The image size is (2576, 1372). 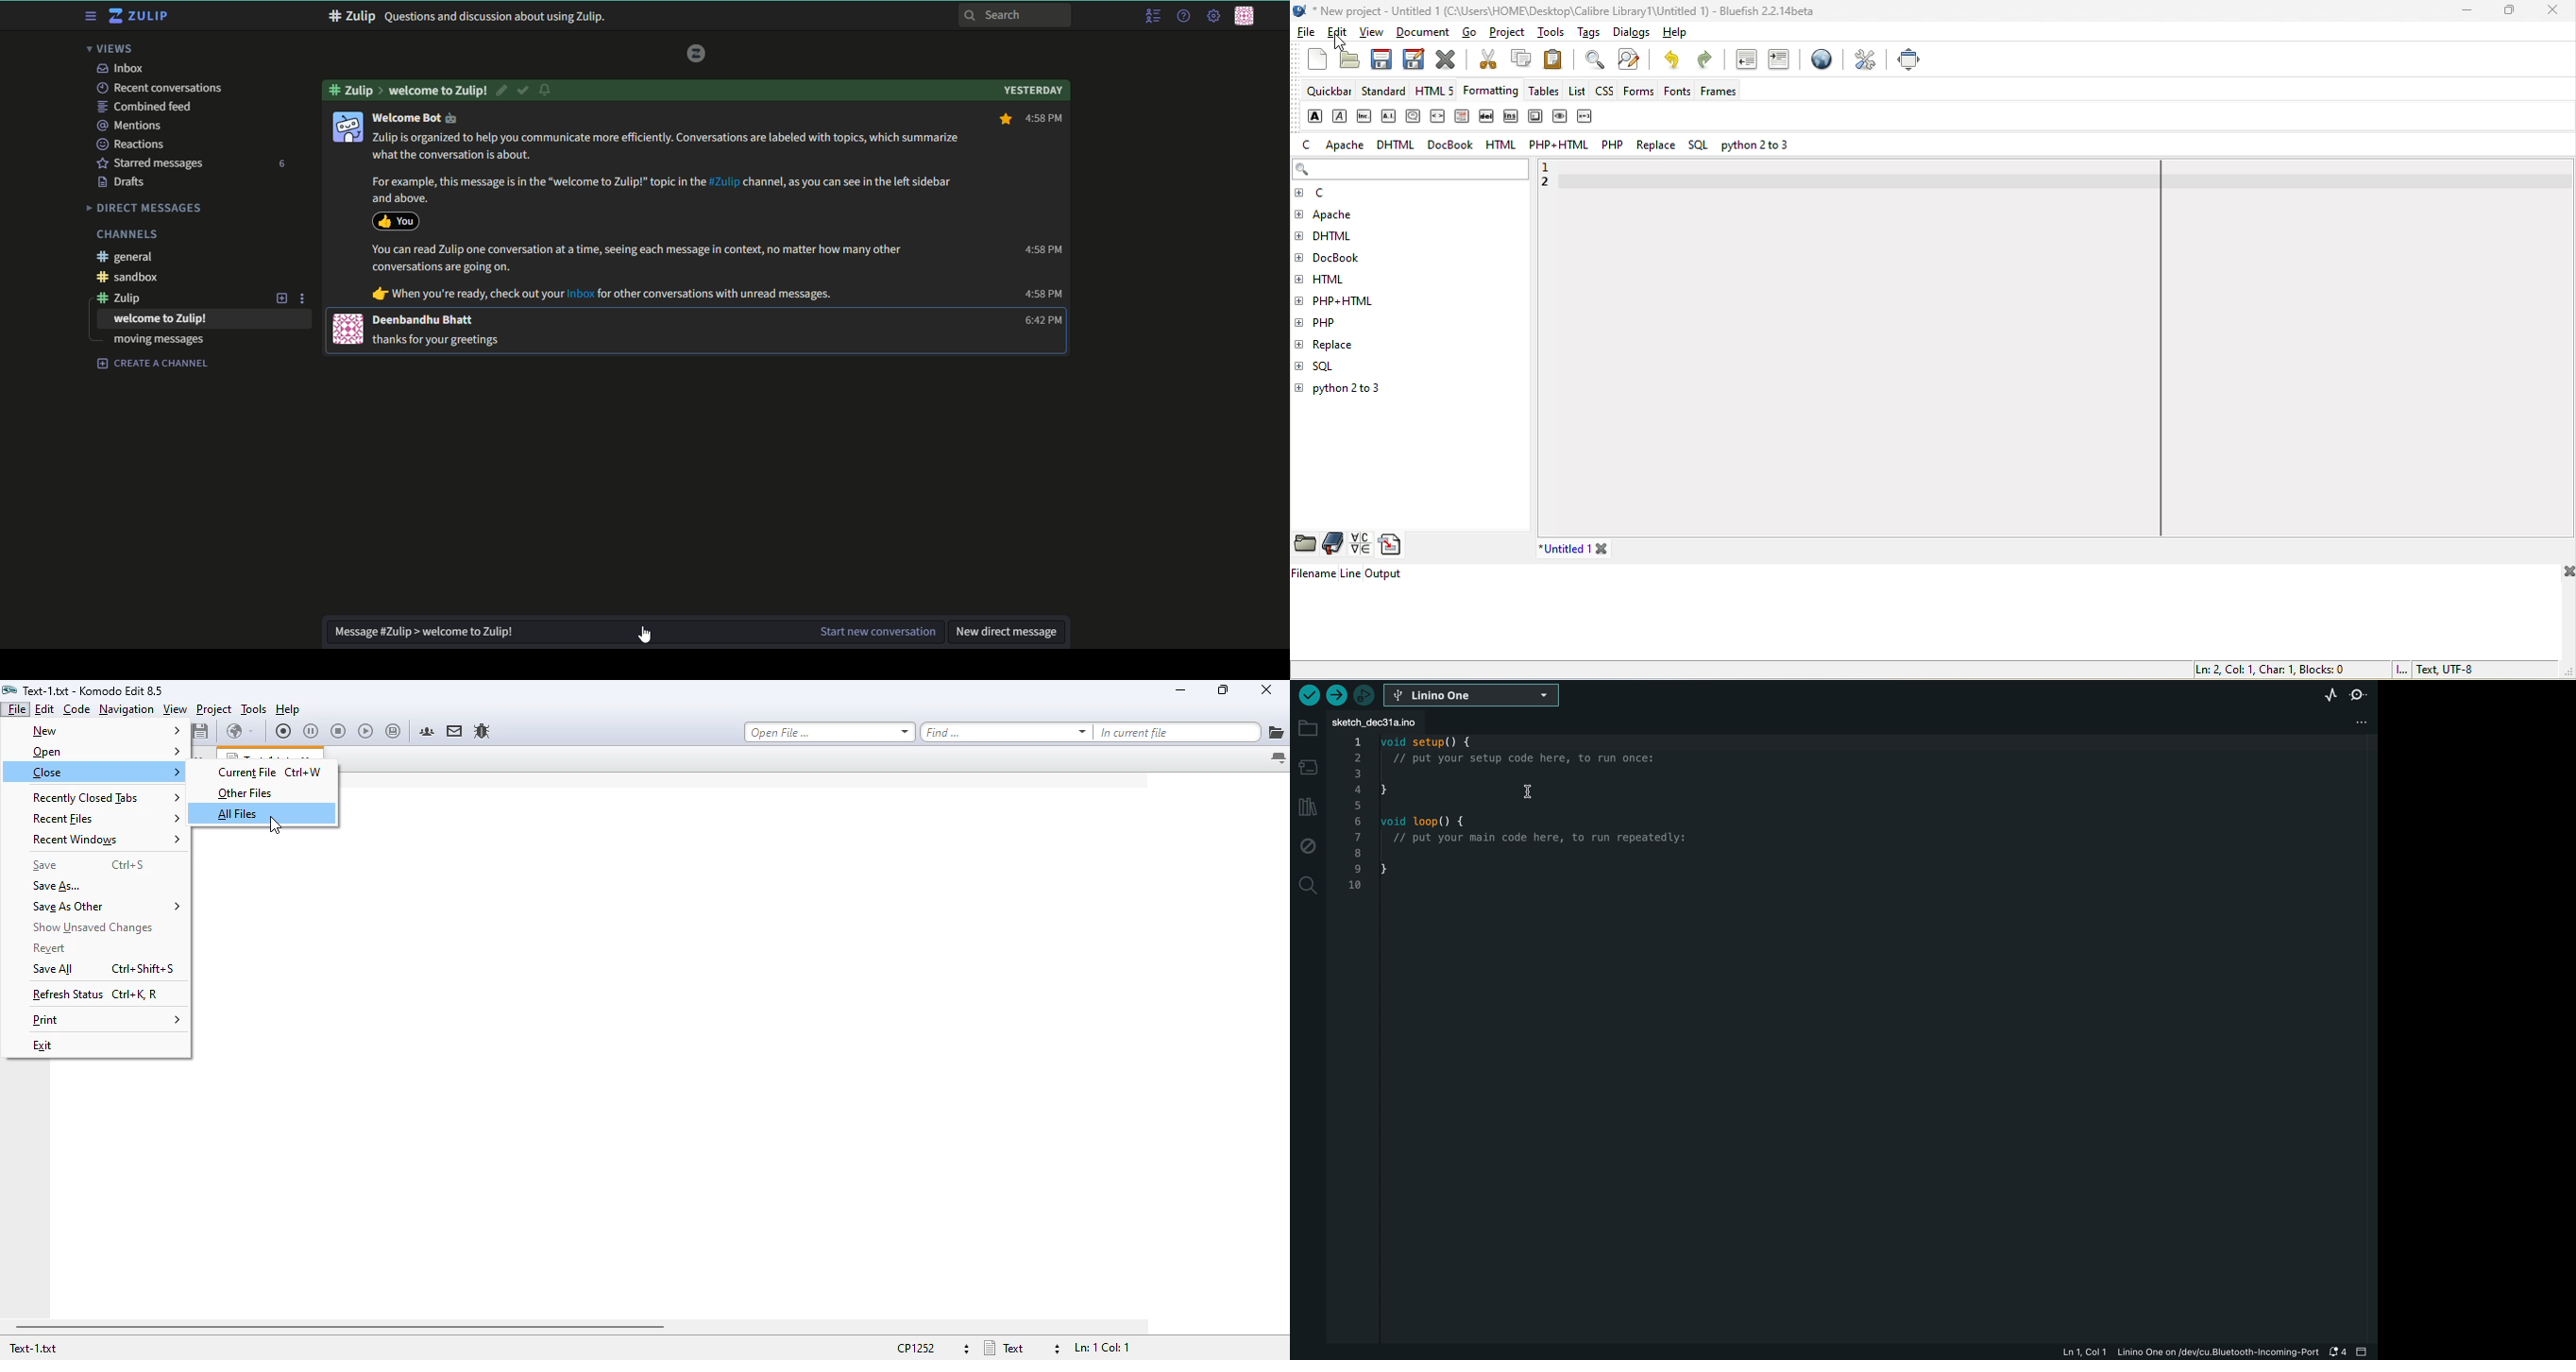 I want to click on logo, so click(x=697, y=53).